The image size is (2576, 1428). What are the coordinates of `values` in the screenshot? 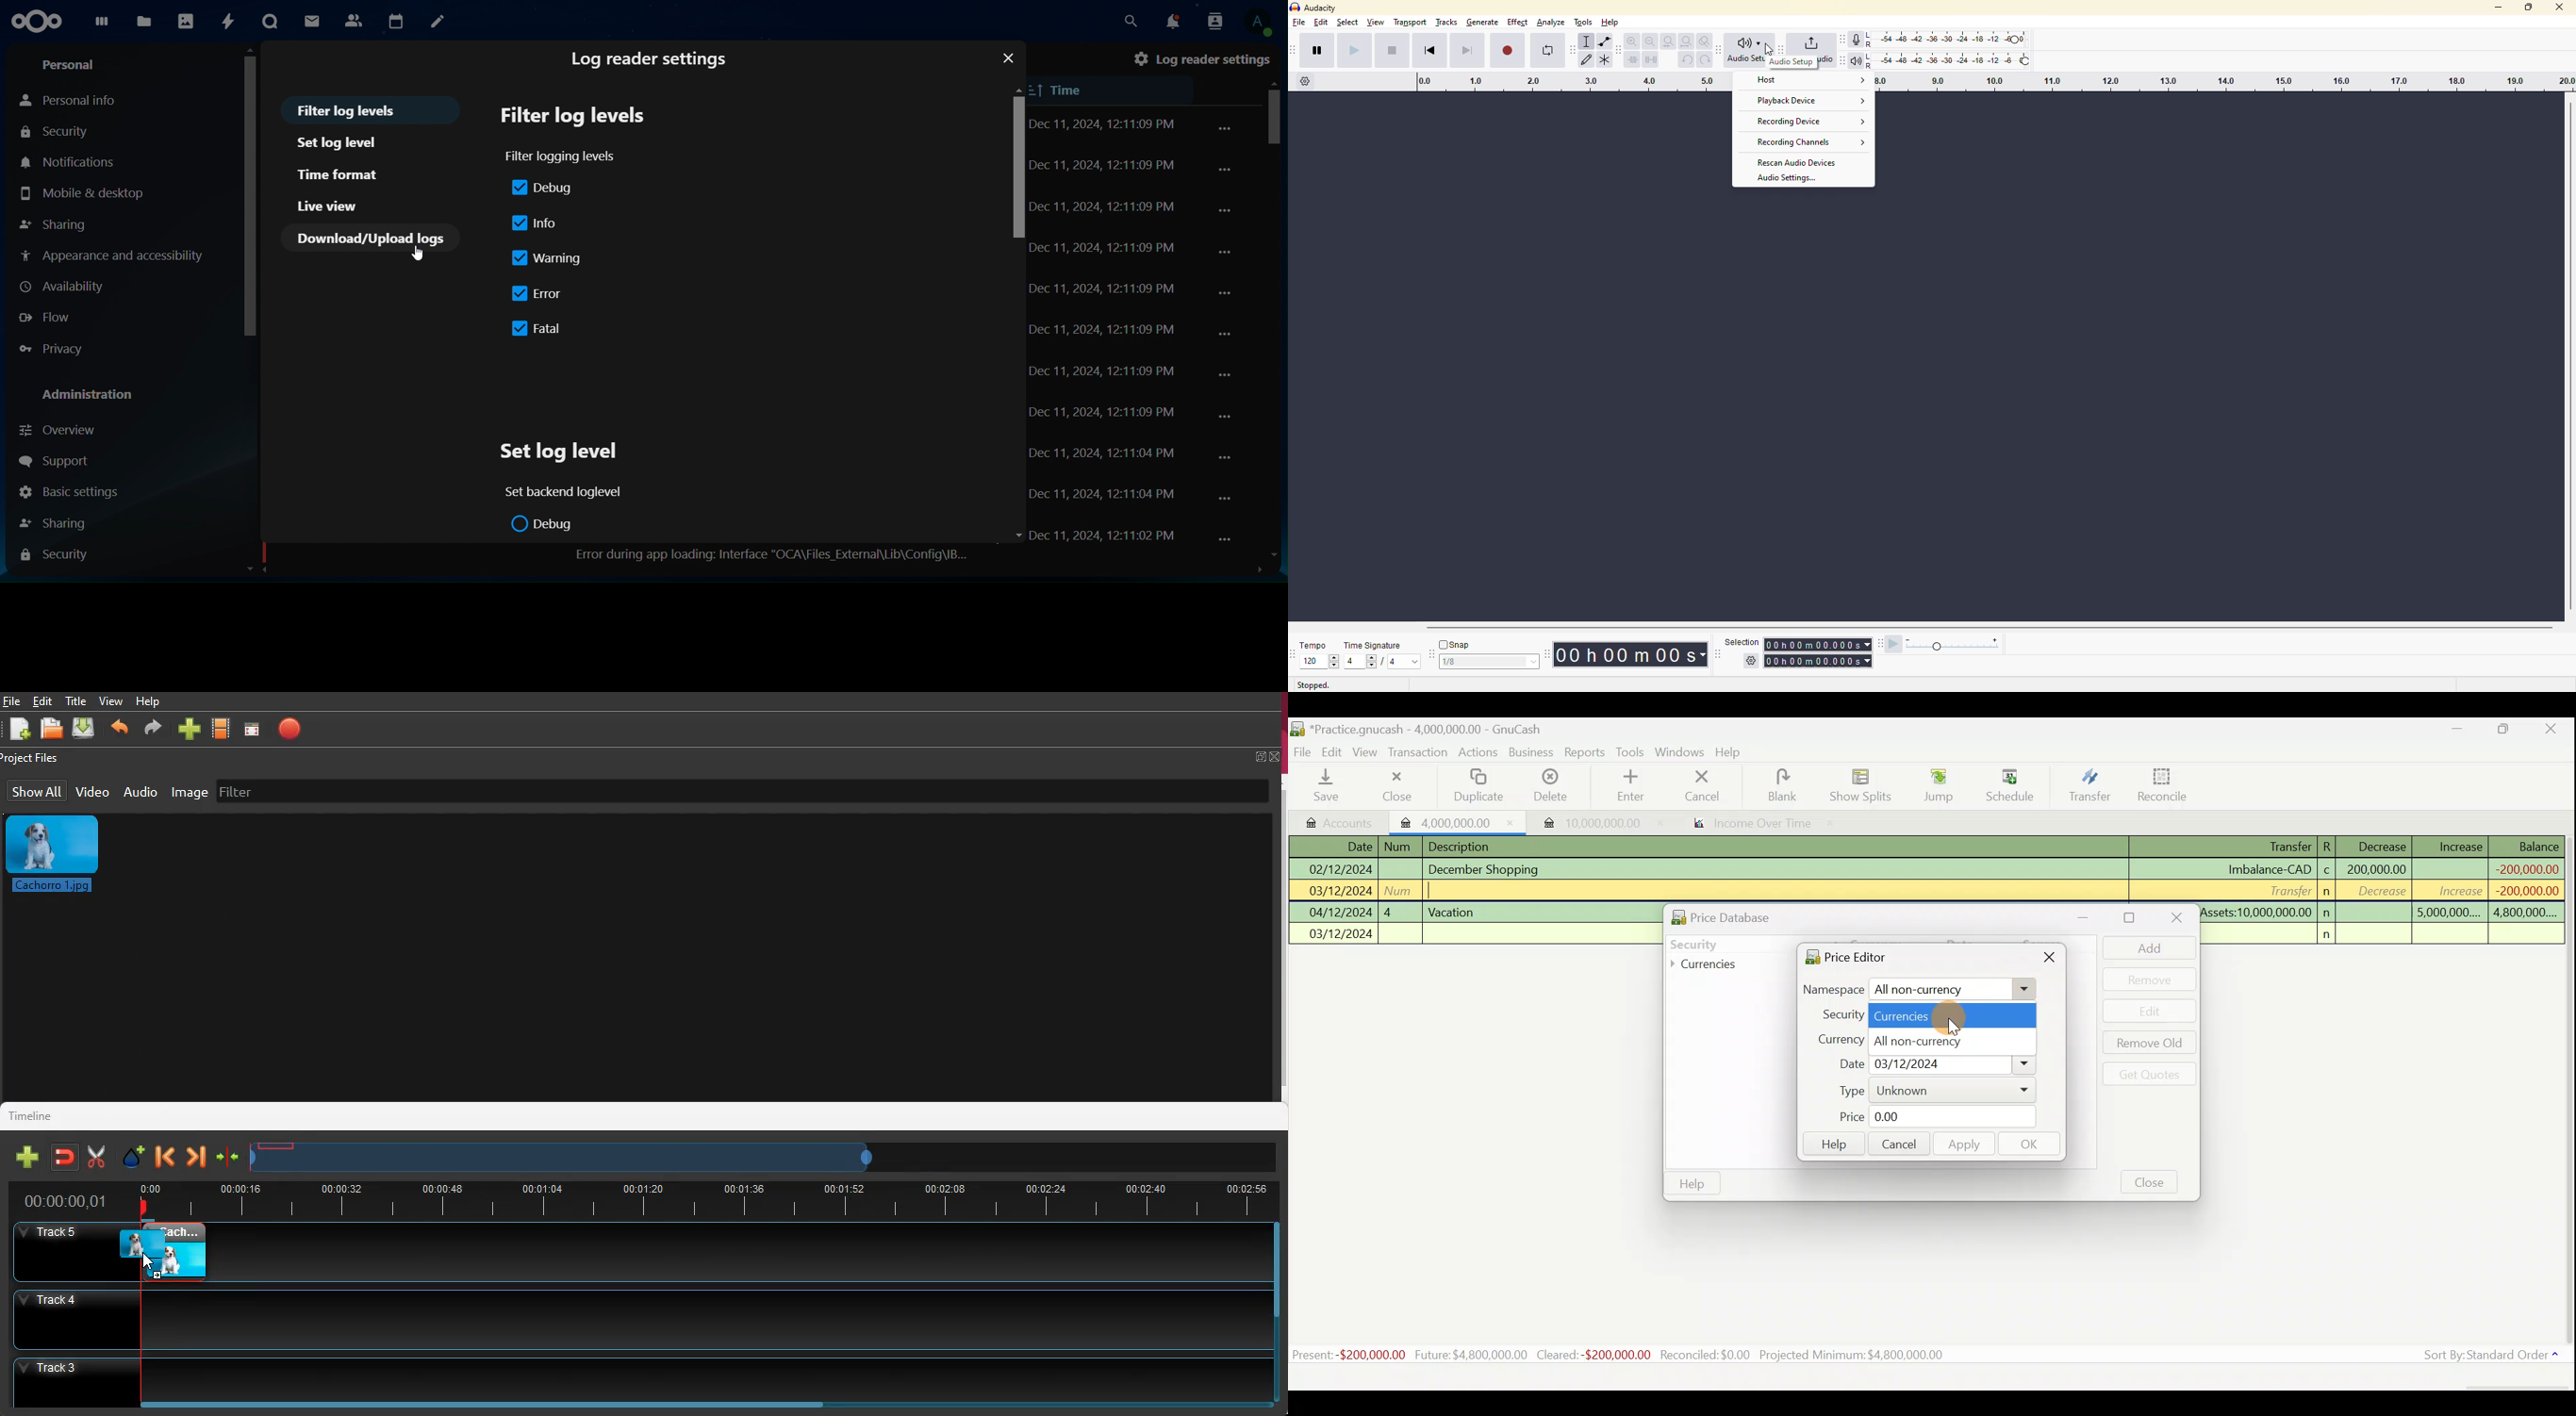 It's located at (1354, 663).